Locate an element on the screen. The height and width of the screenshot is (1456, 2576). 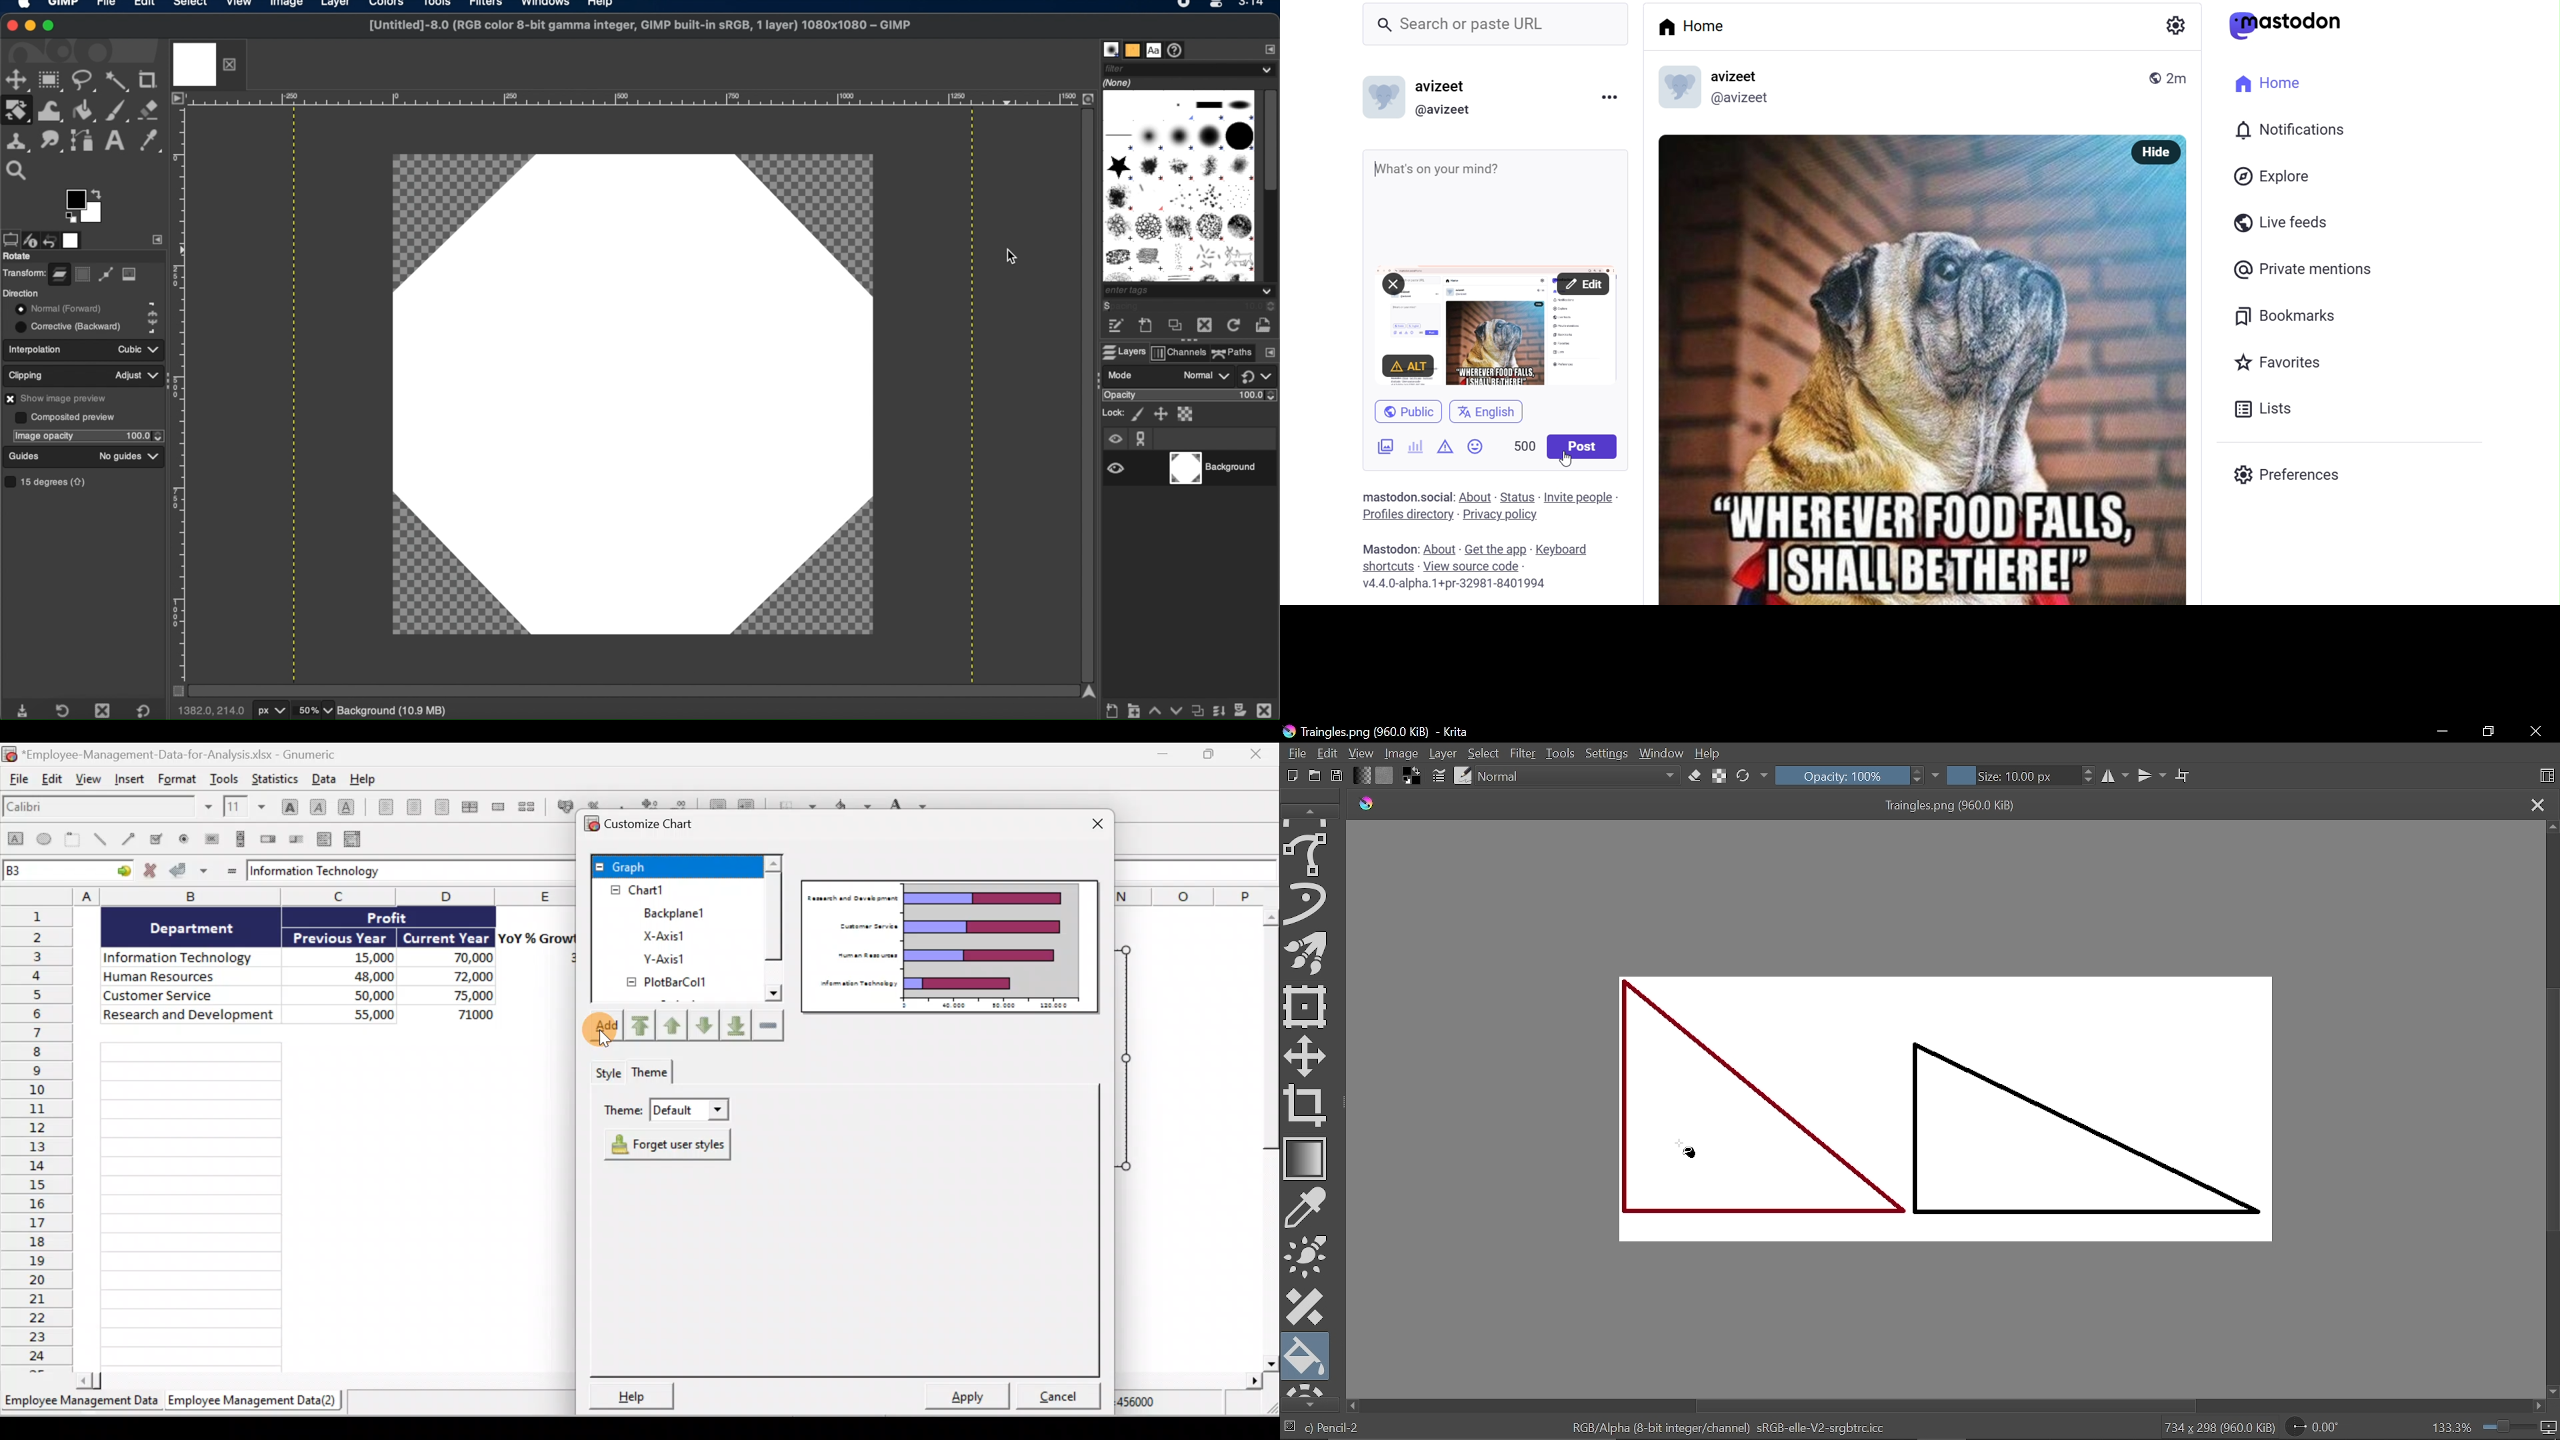
public is located at coordinates (2141, 74).